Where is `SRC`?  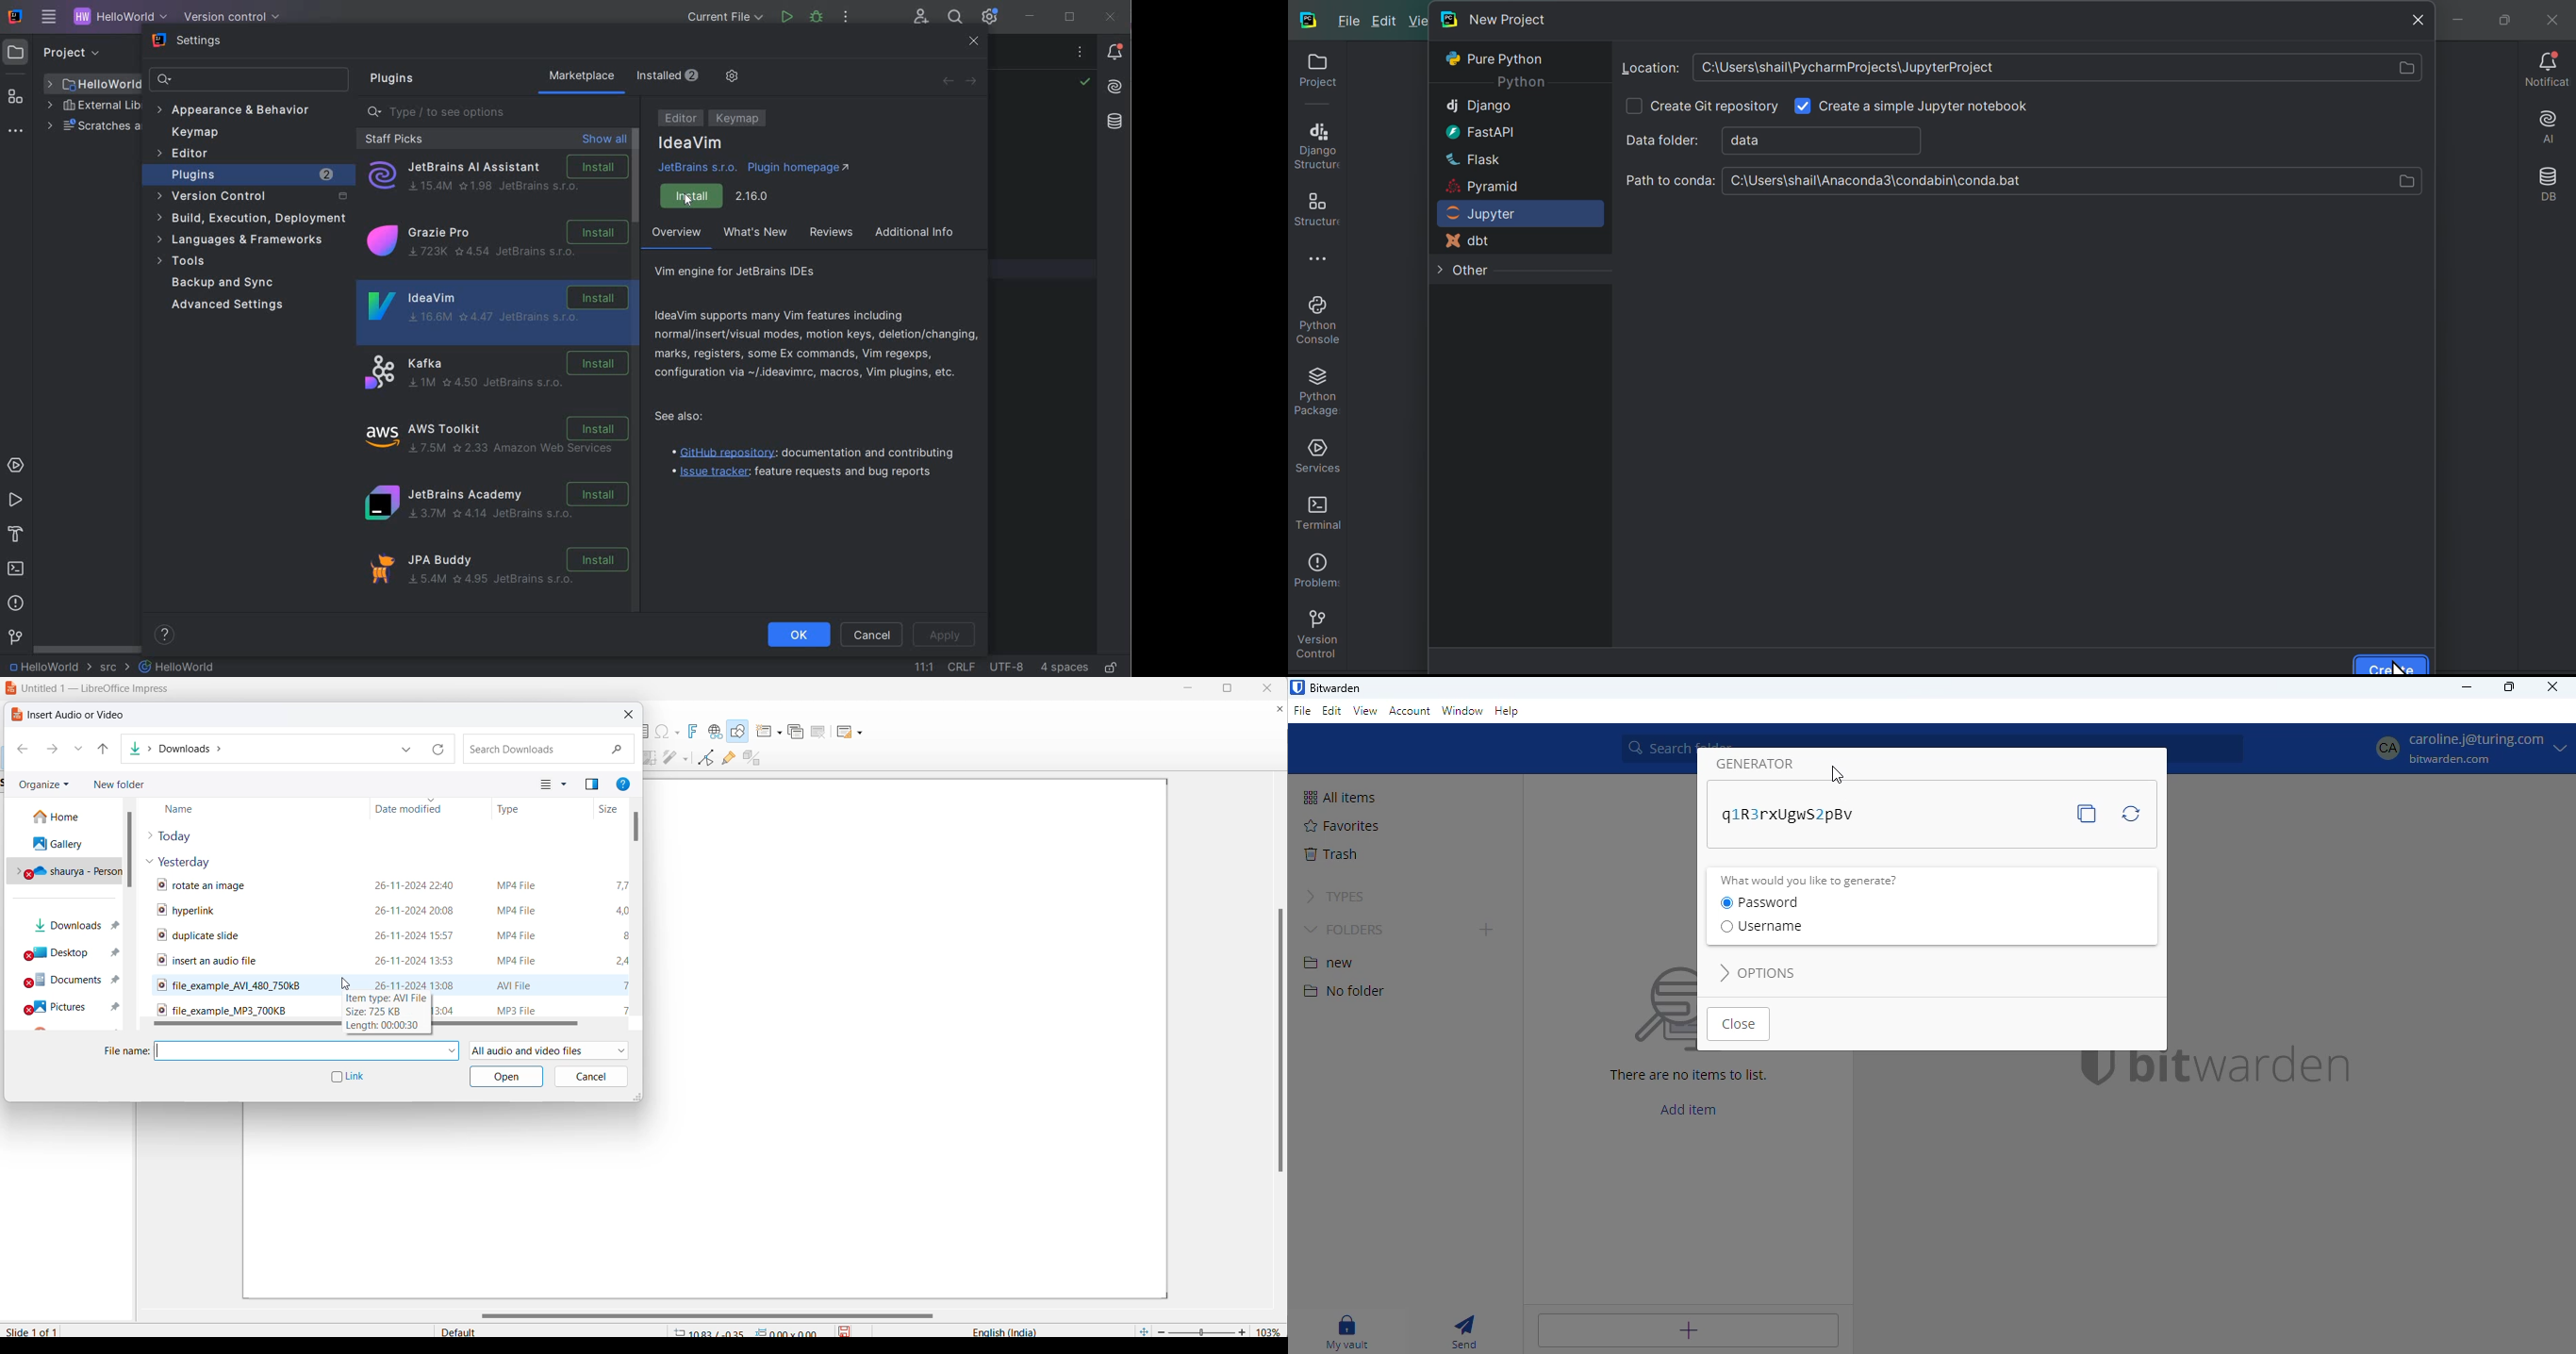
SRC is located at coordinates (115, 668).